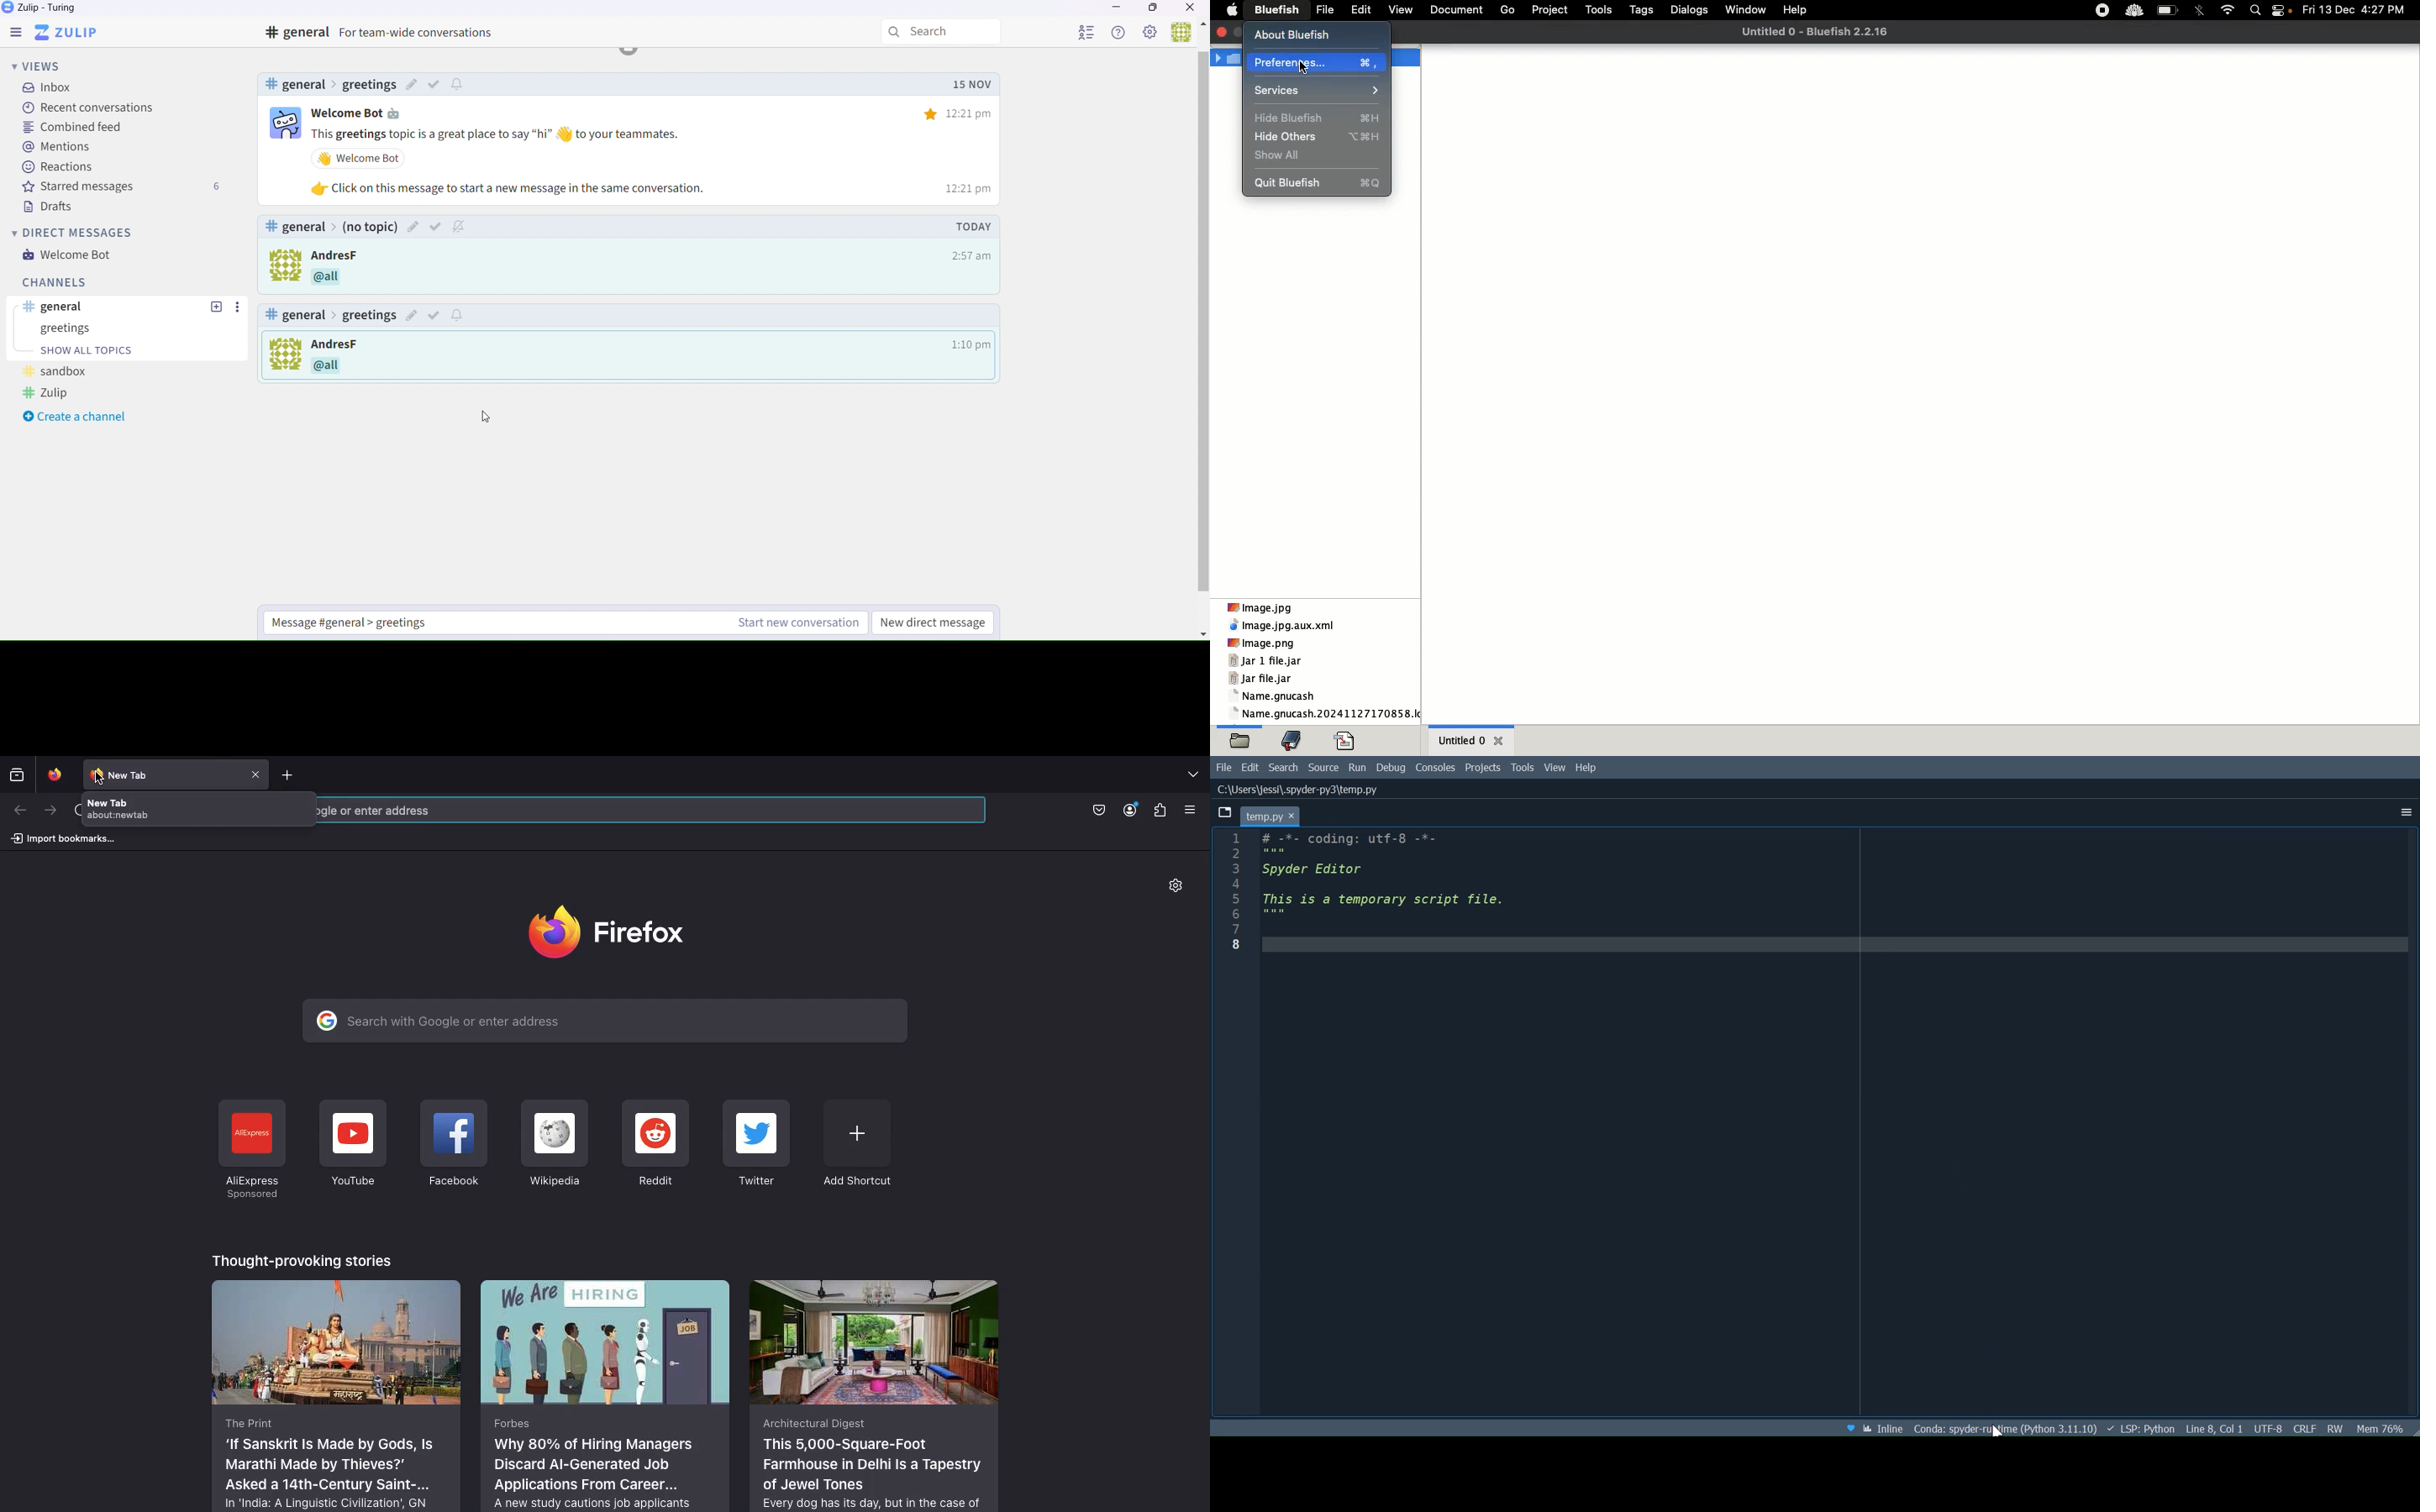 Image resolution: width=2436 pixels, height=1512 pixels. Describe the element at coordinates (1300, 789) in the screenshot. I see `File Path` at that location.